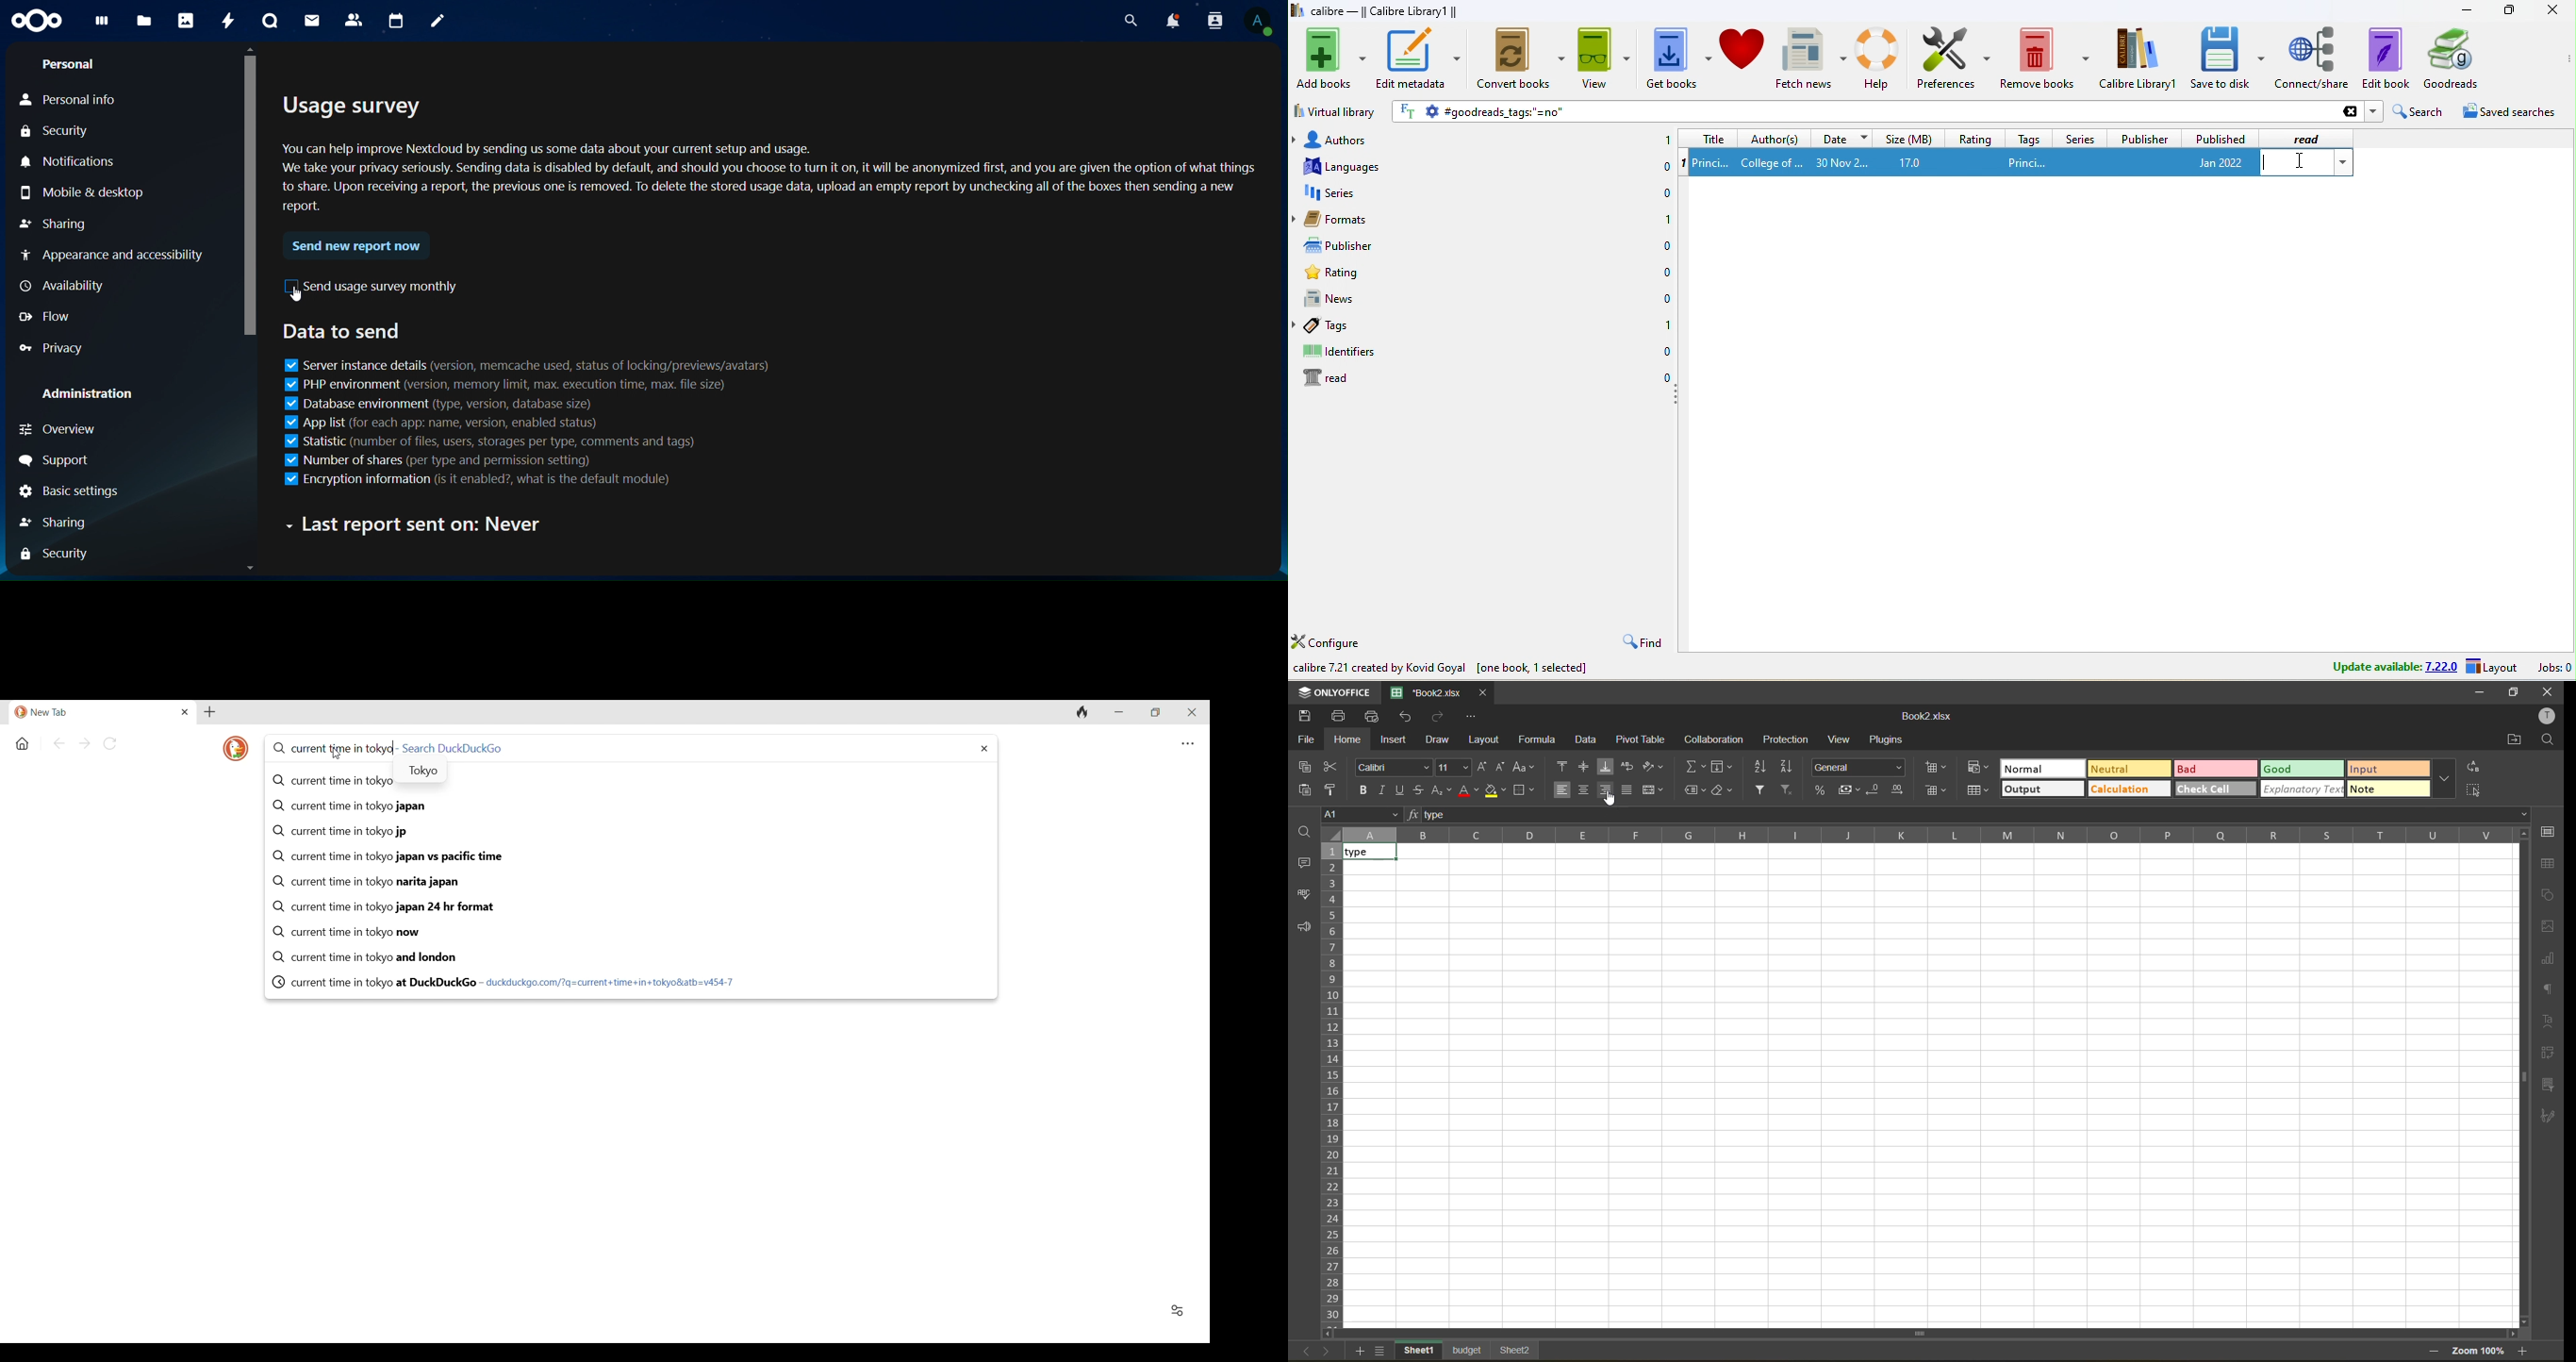 The image size is (2576, 1372). What do you see at coordinates (2044, 58) in the screenshot?
I see `remove books` at bounding box center [2044, 58].